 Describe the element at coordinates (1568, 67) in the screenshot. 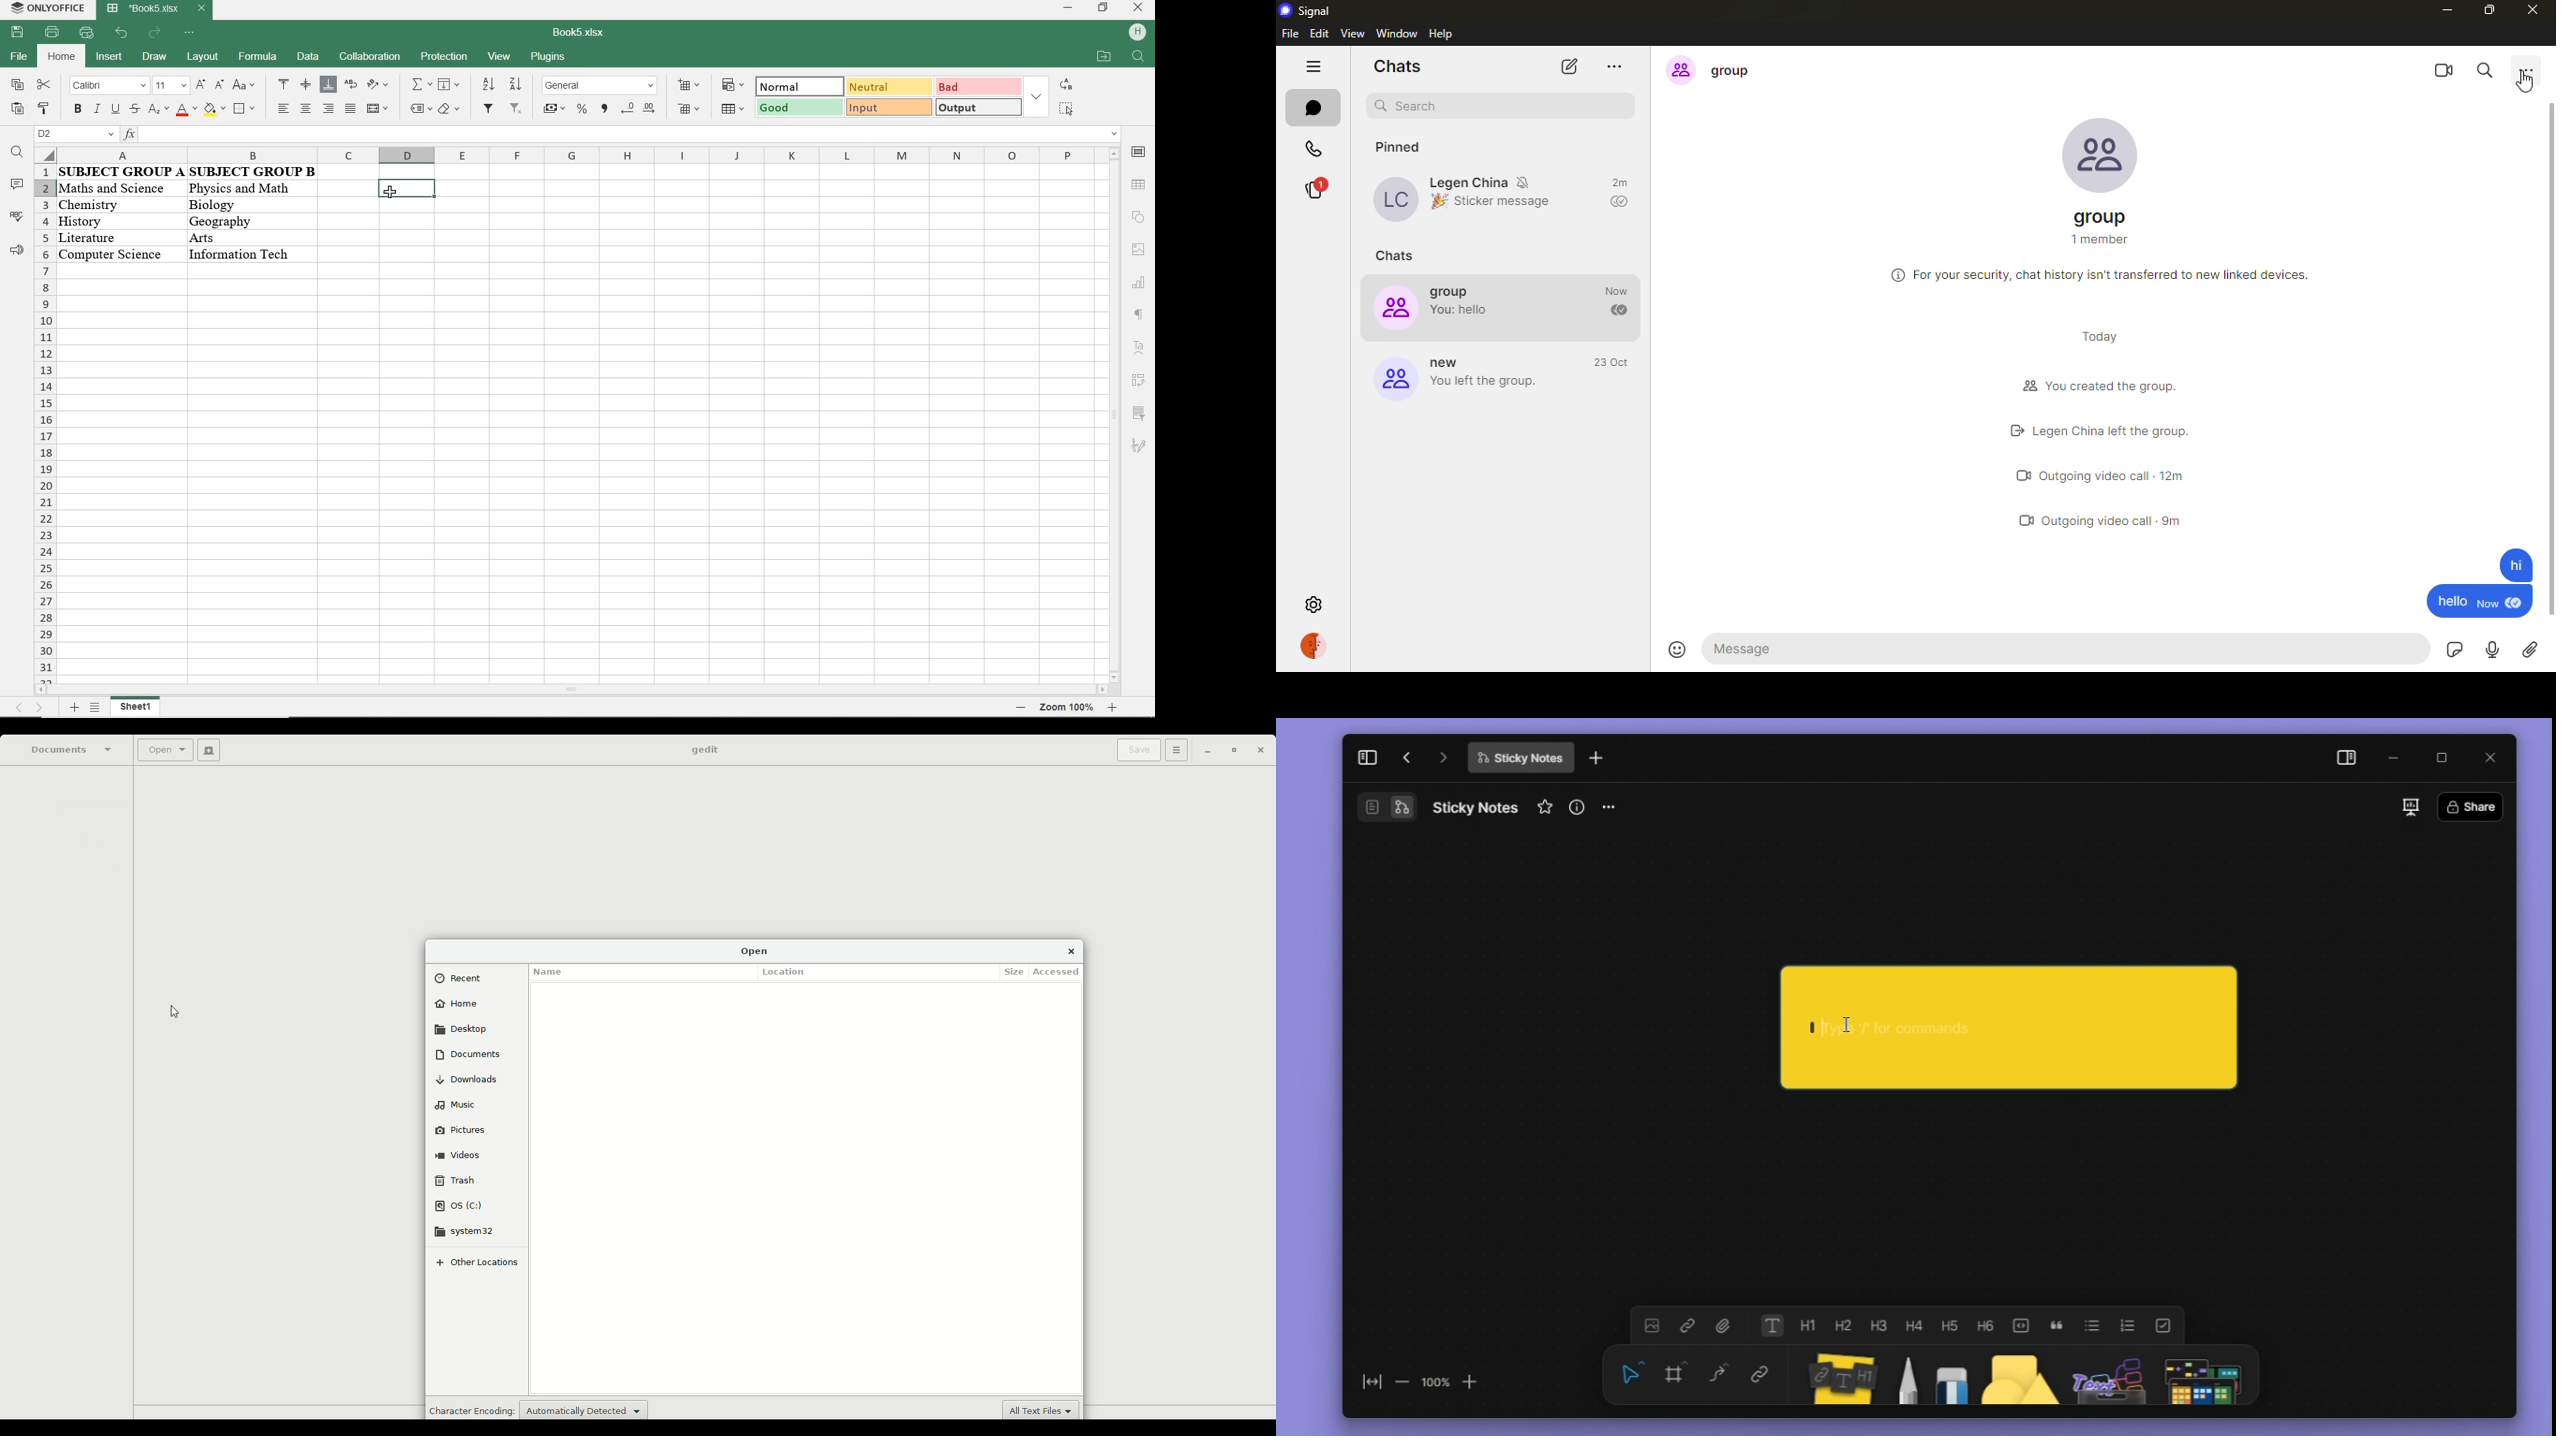

I see `new chat` at that location.